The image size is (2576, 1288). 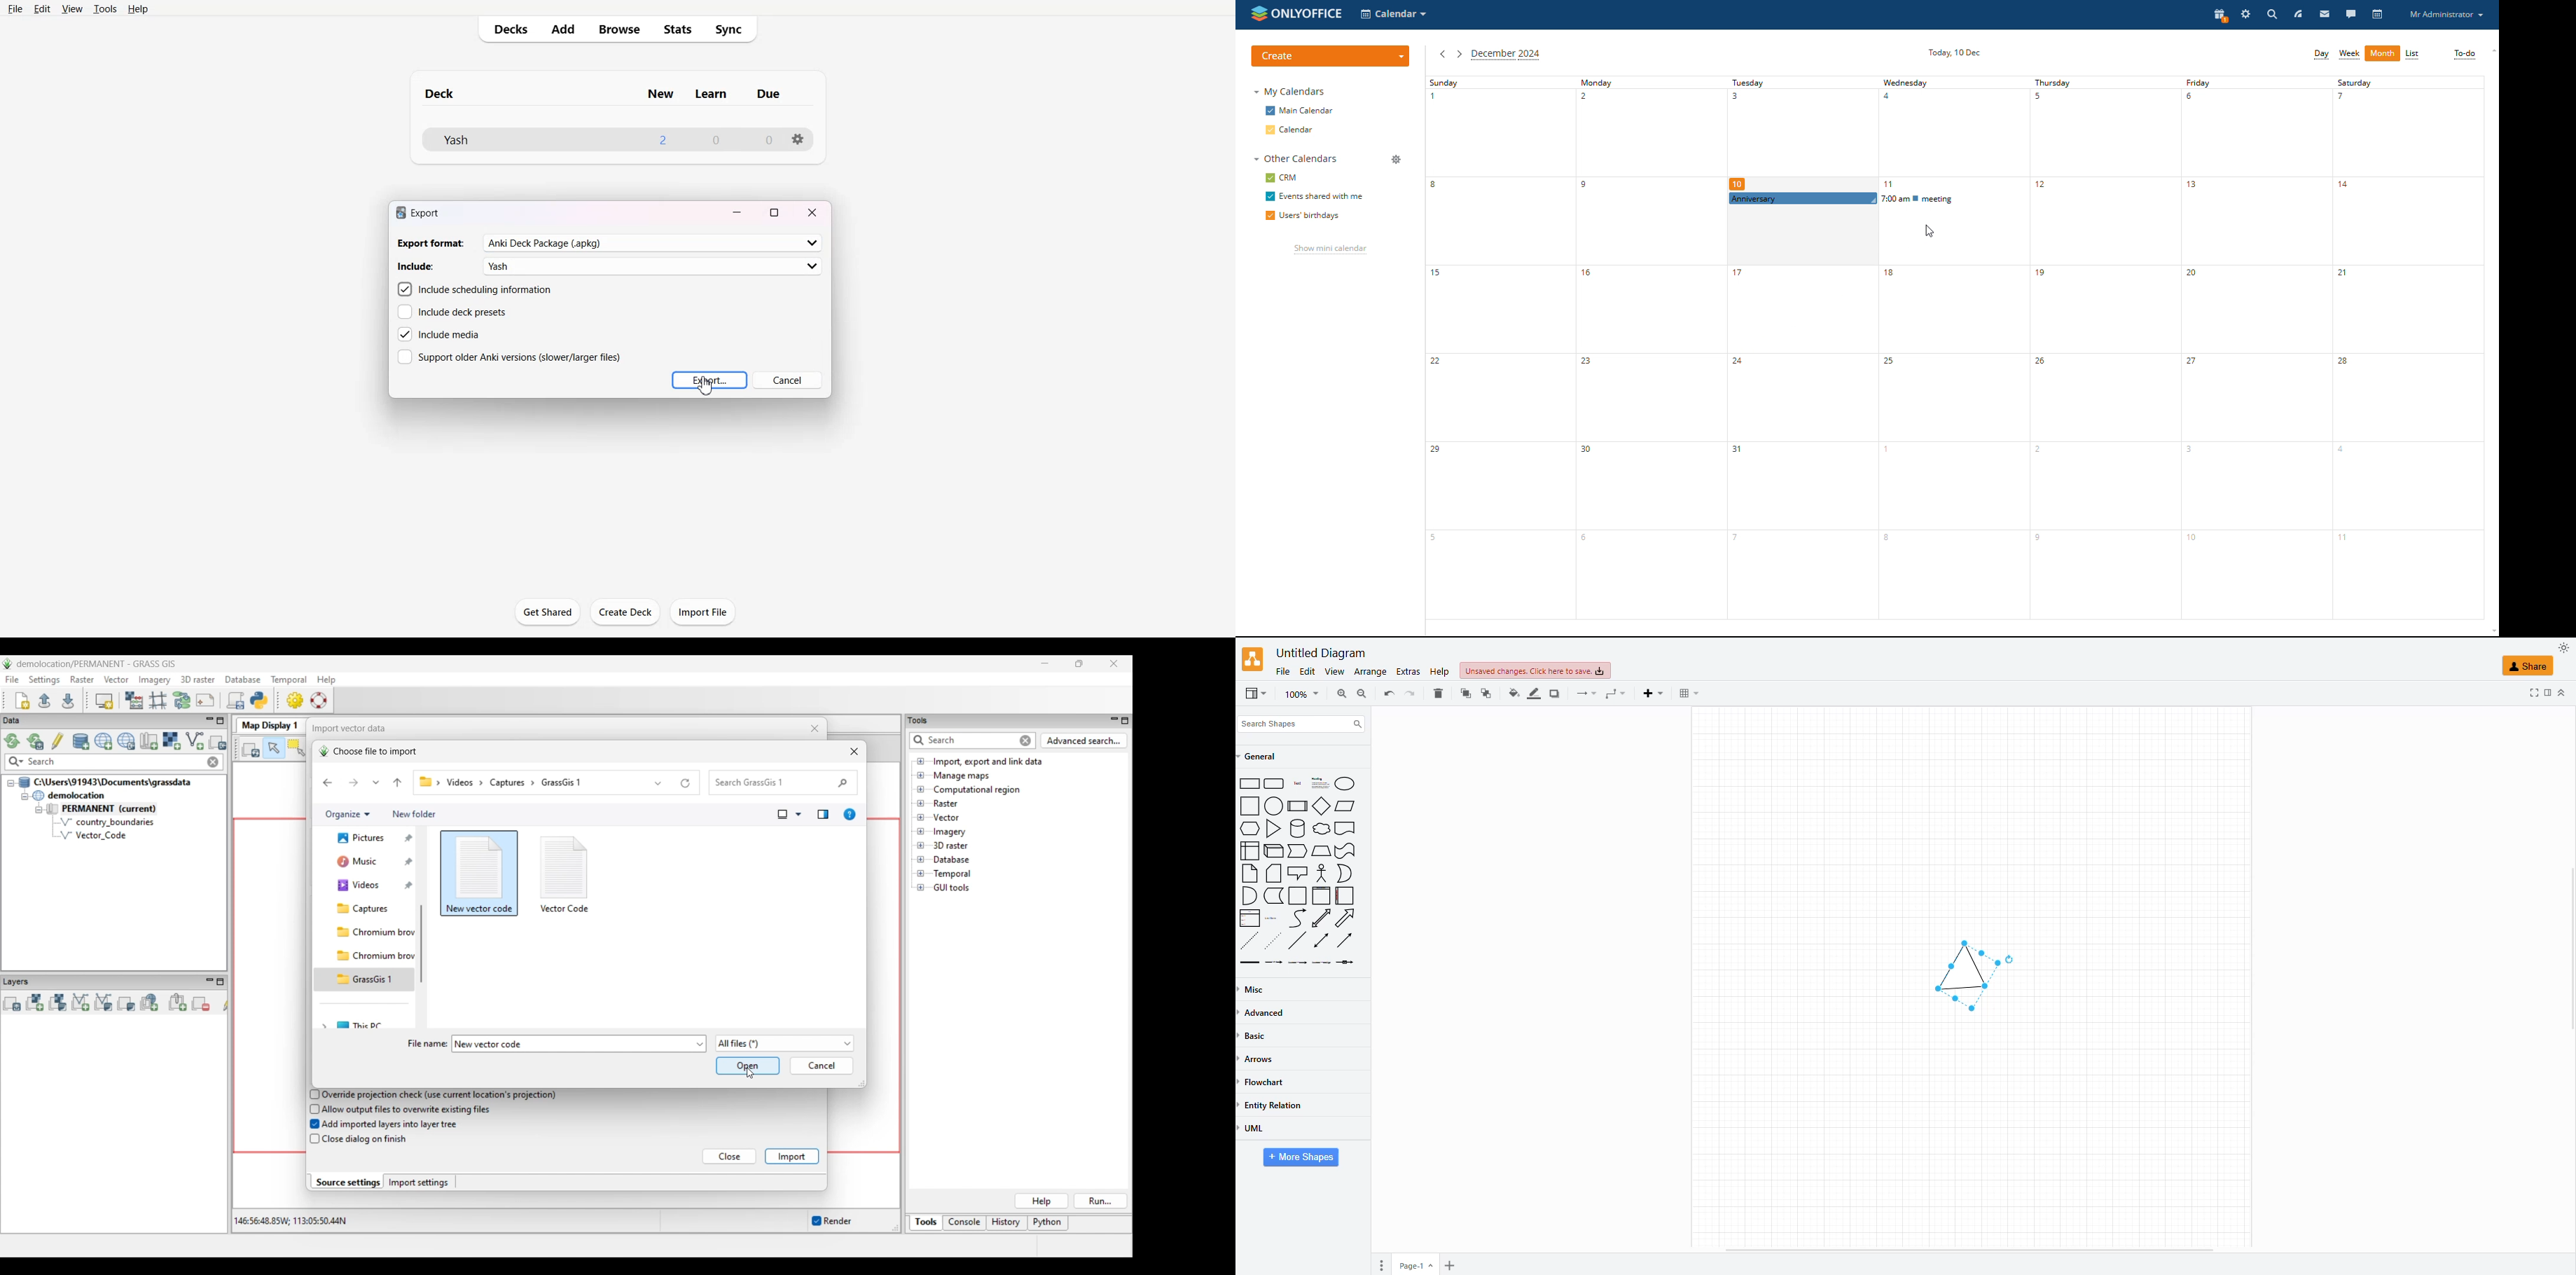 What do you see at coordinates (1295, 159) in the screenshot?
I see `other calendars` at bounding box center [1295, 159].